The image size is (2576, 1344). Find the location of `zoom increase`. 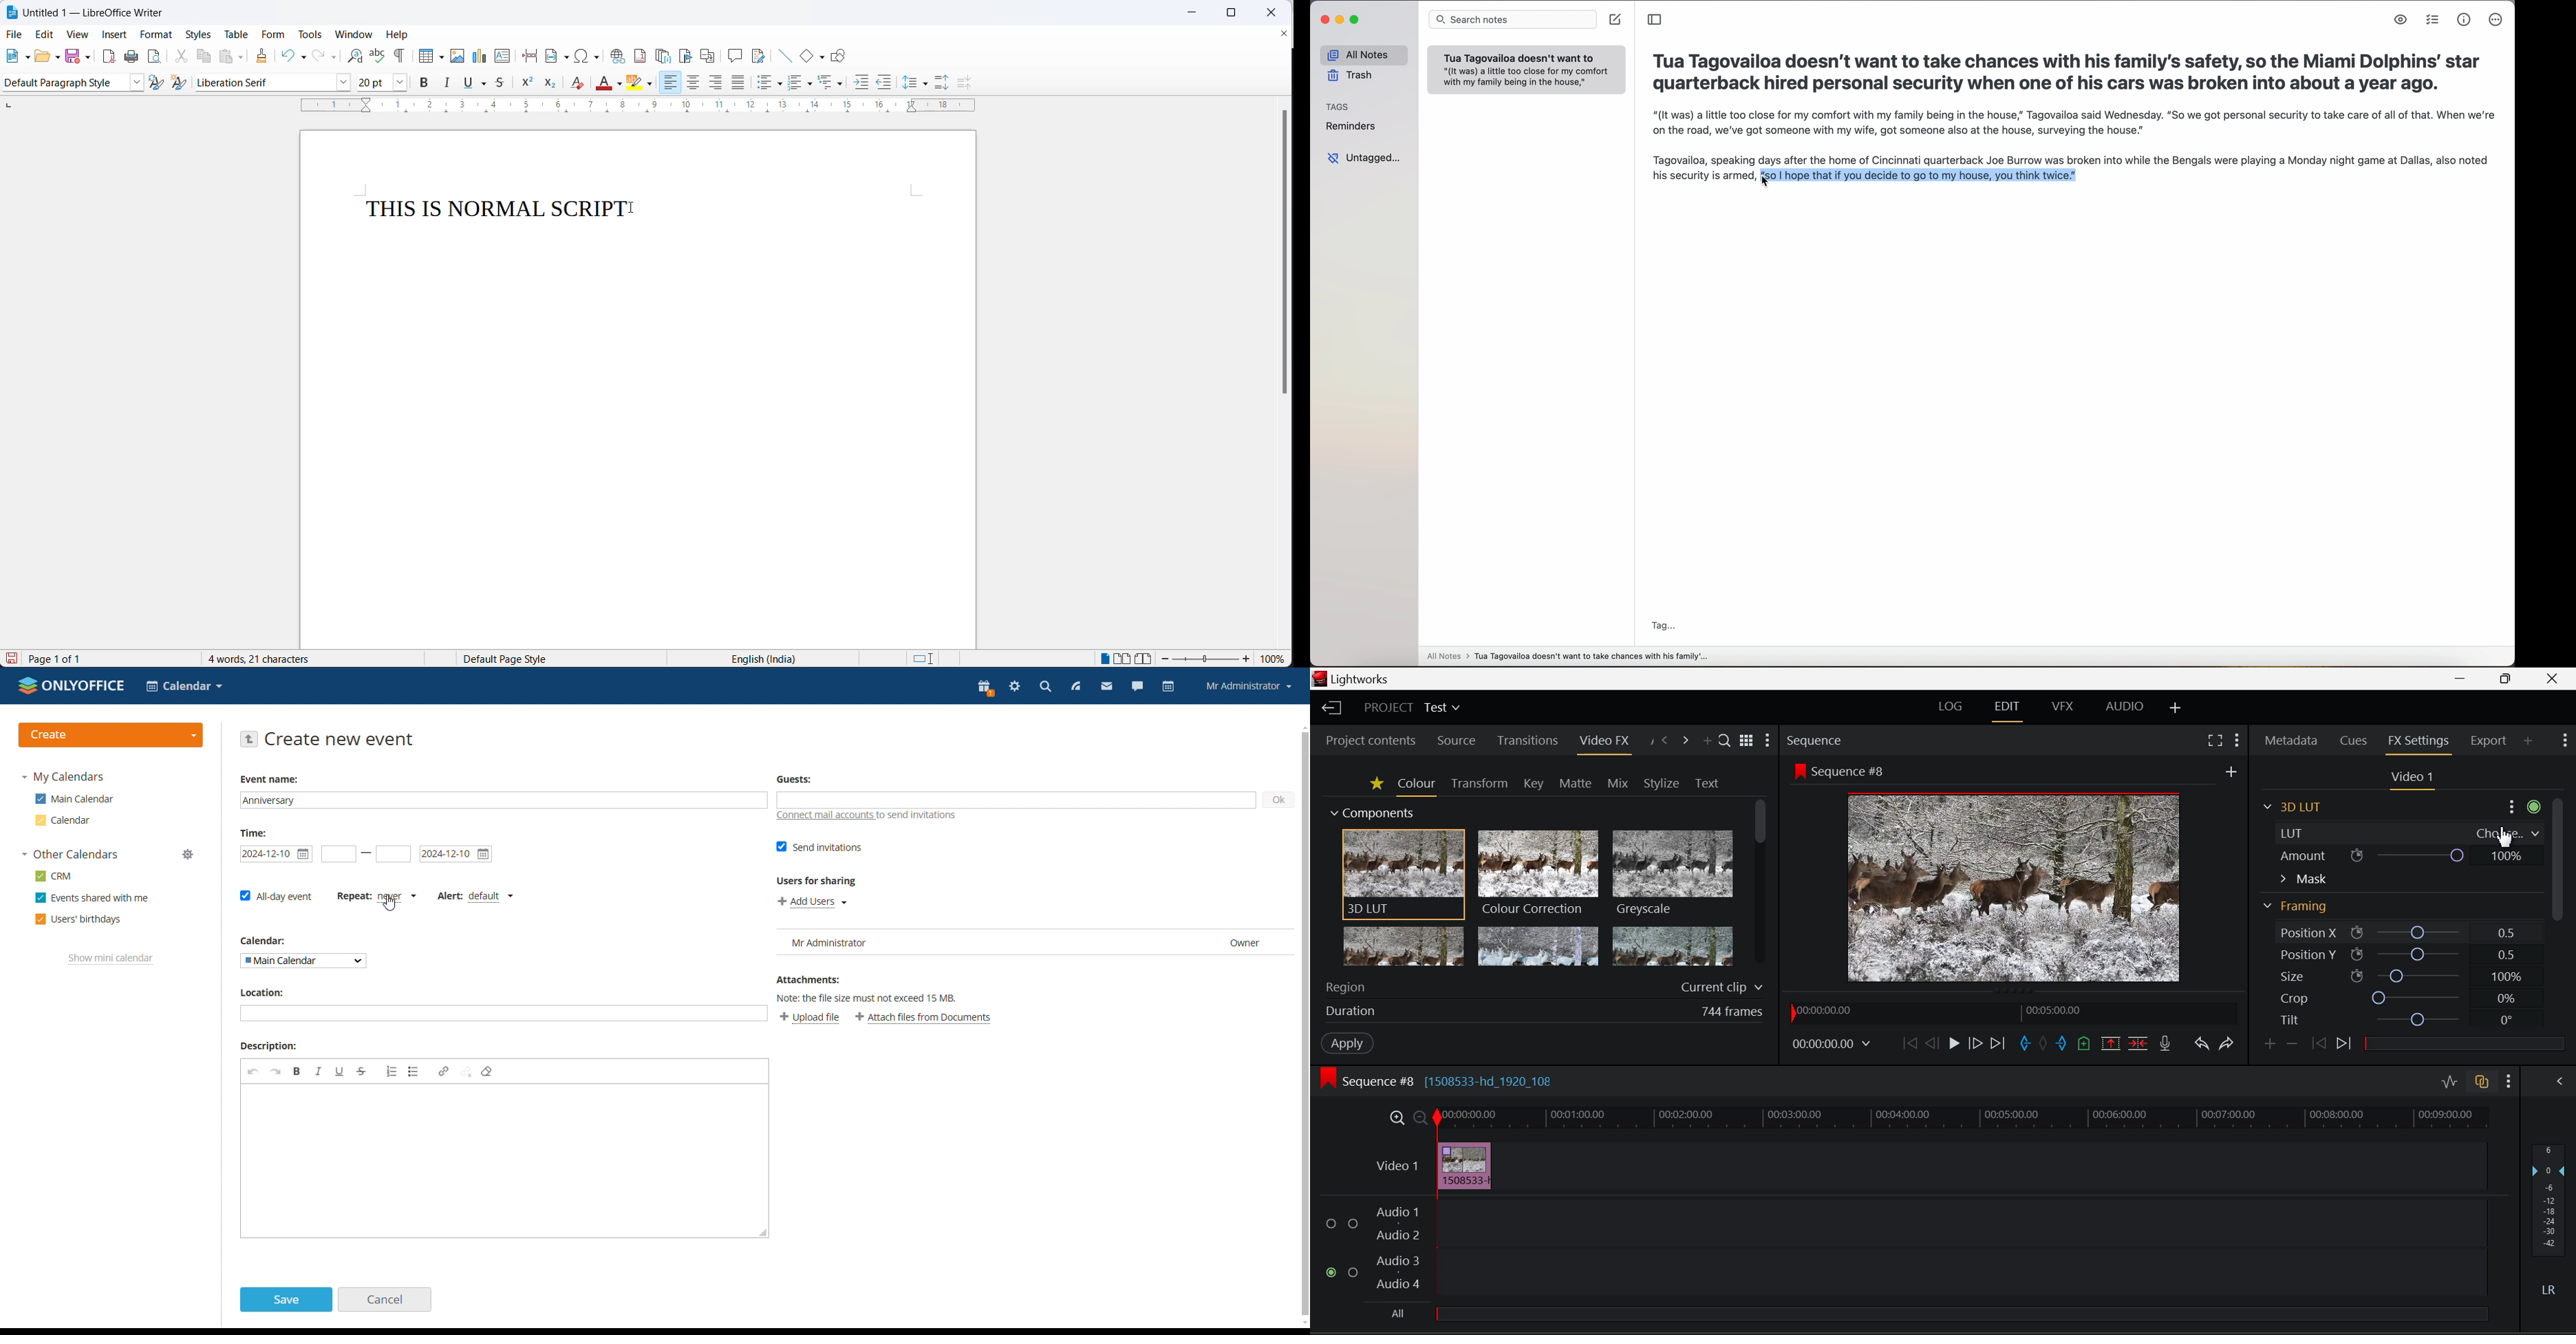

zoom increase is located at coordinates (1167, 659).